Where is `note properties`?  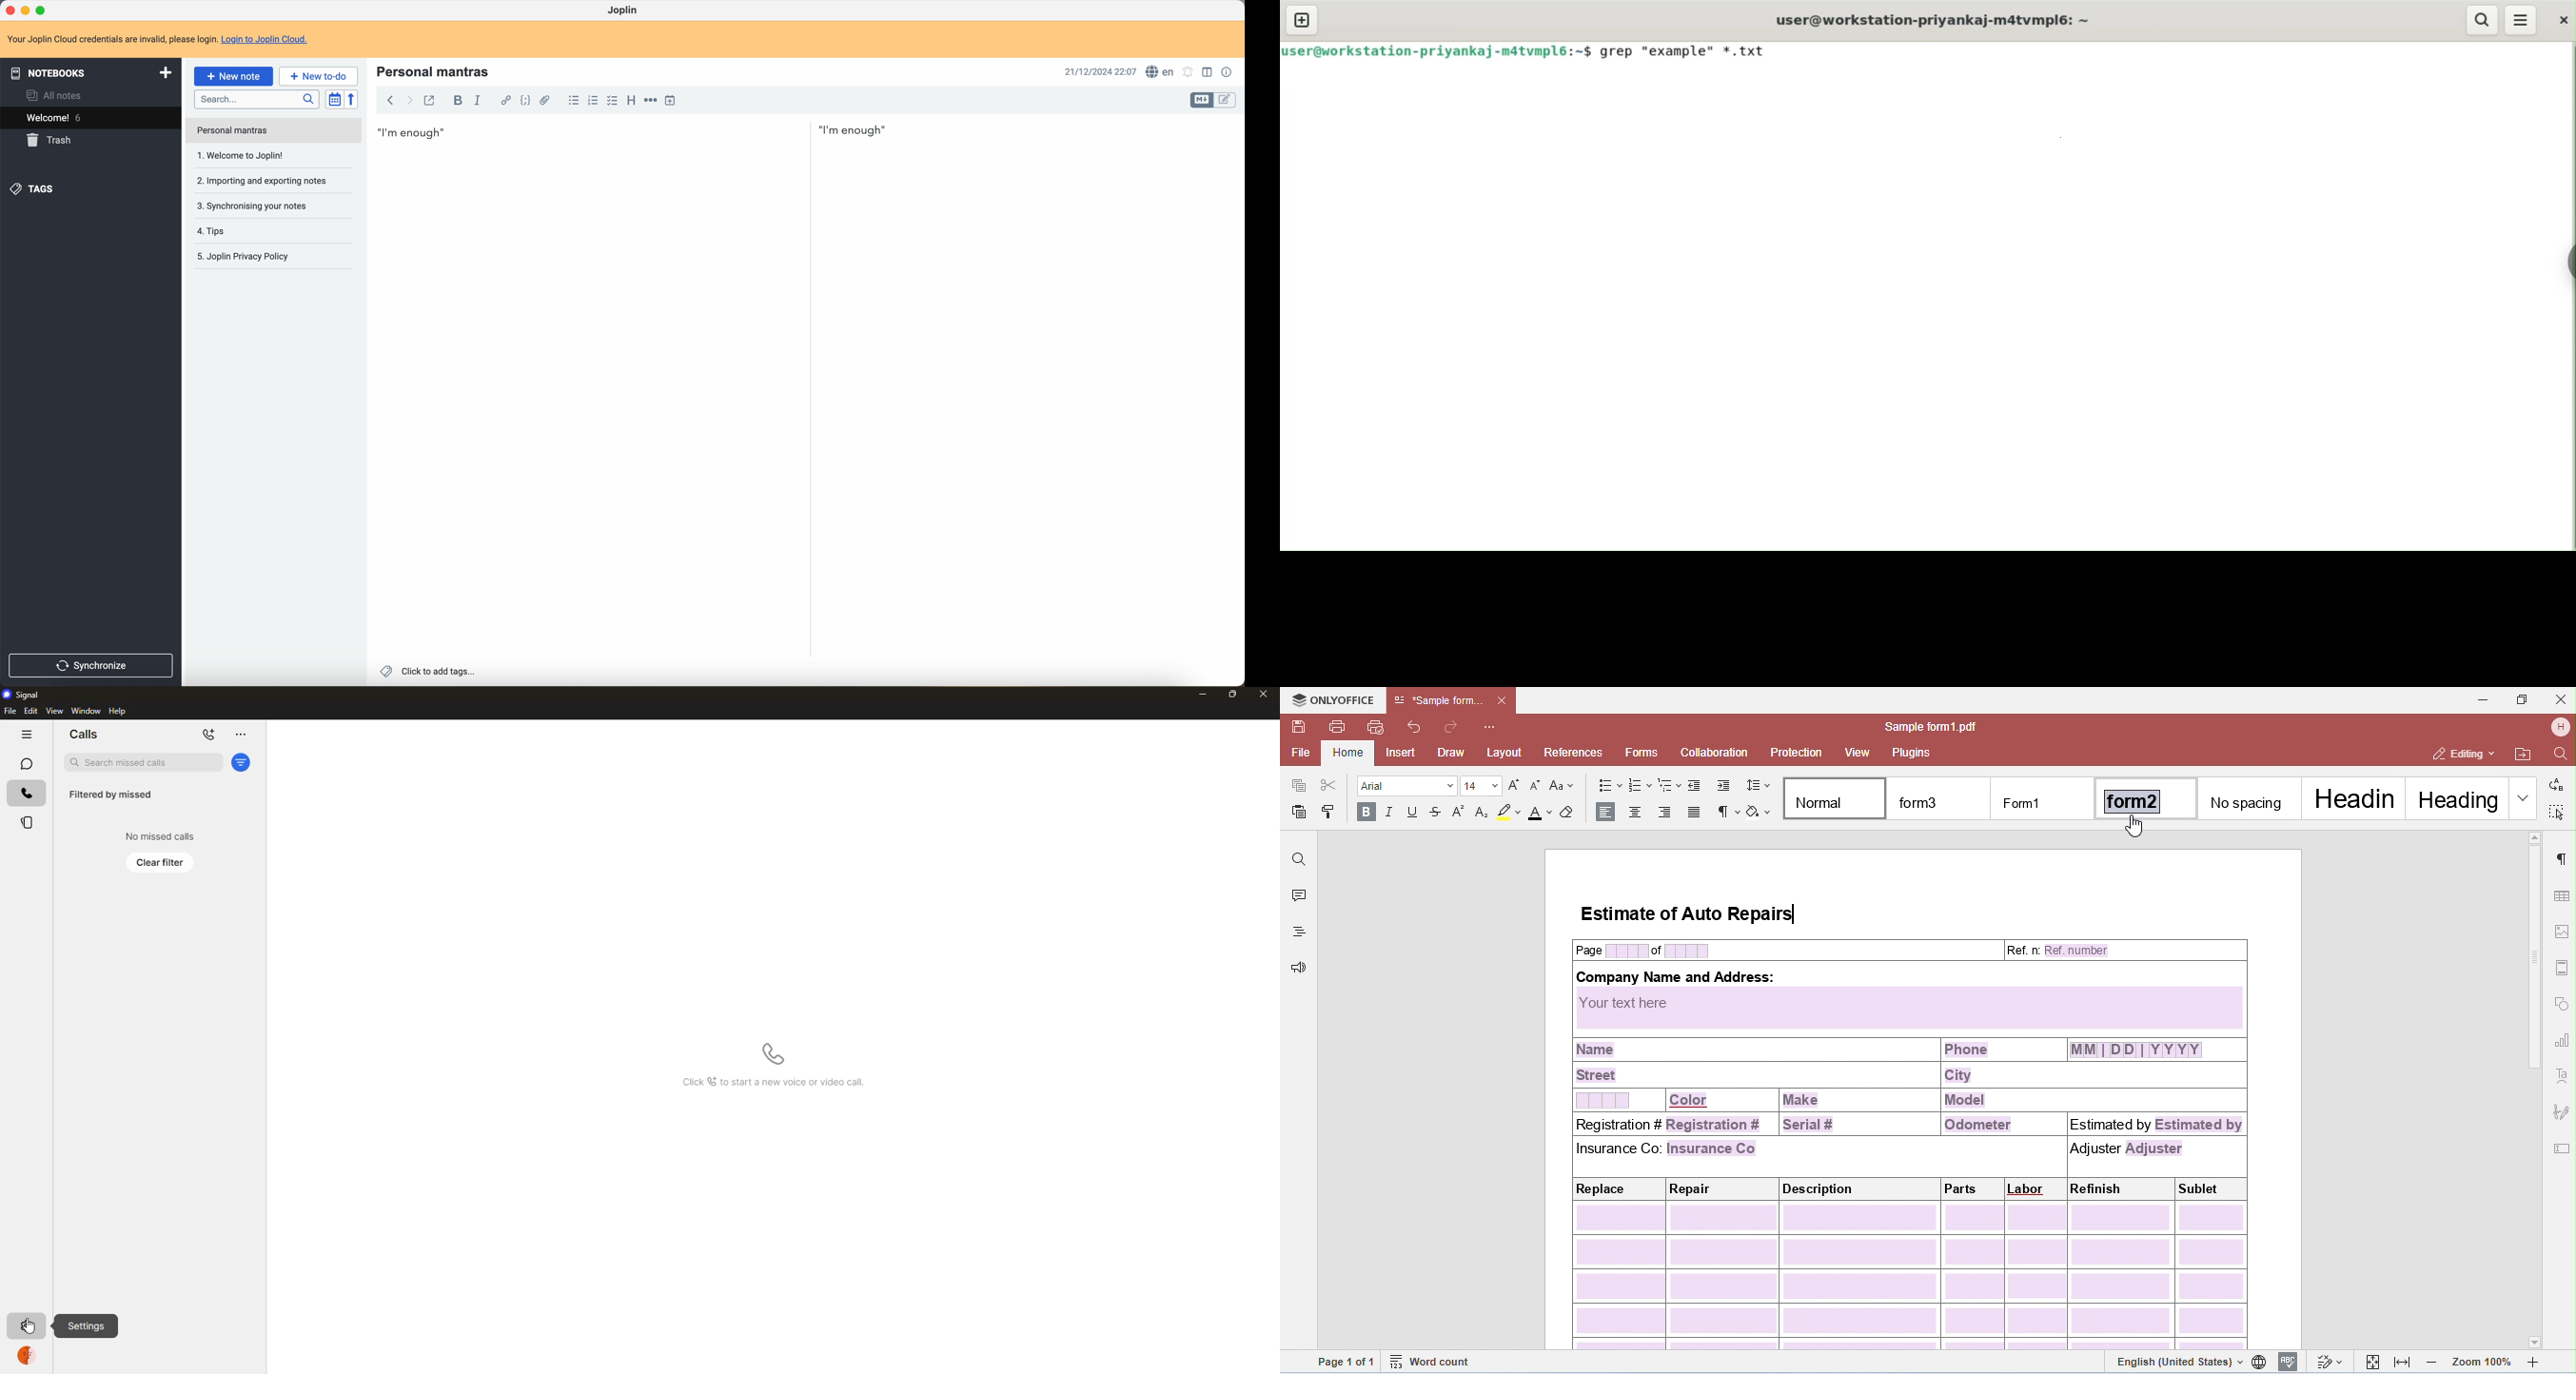 note properties is located at coordinates (1227, 73).